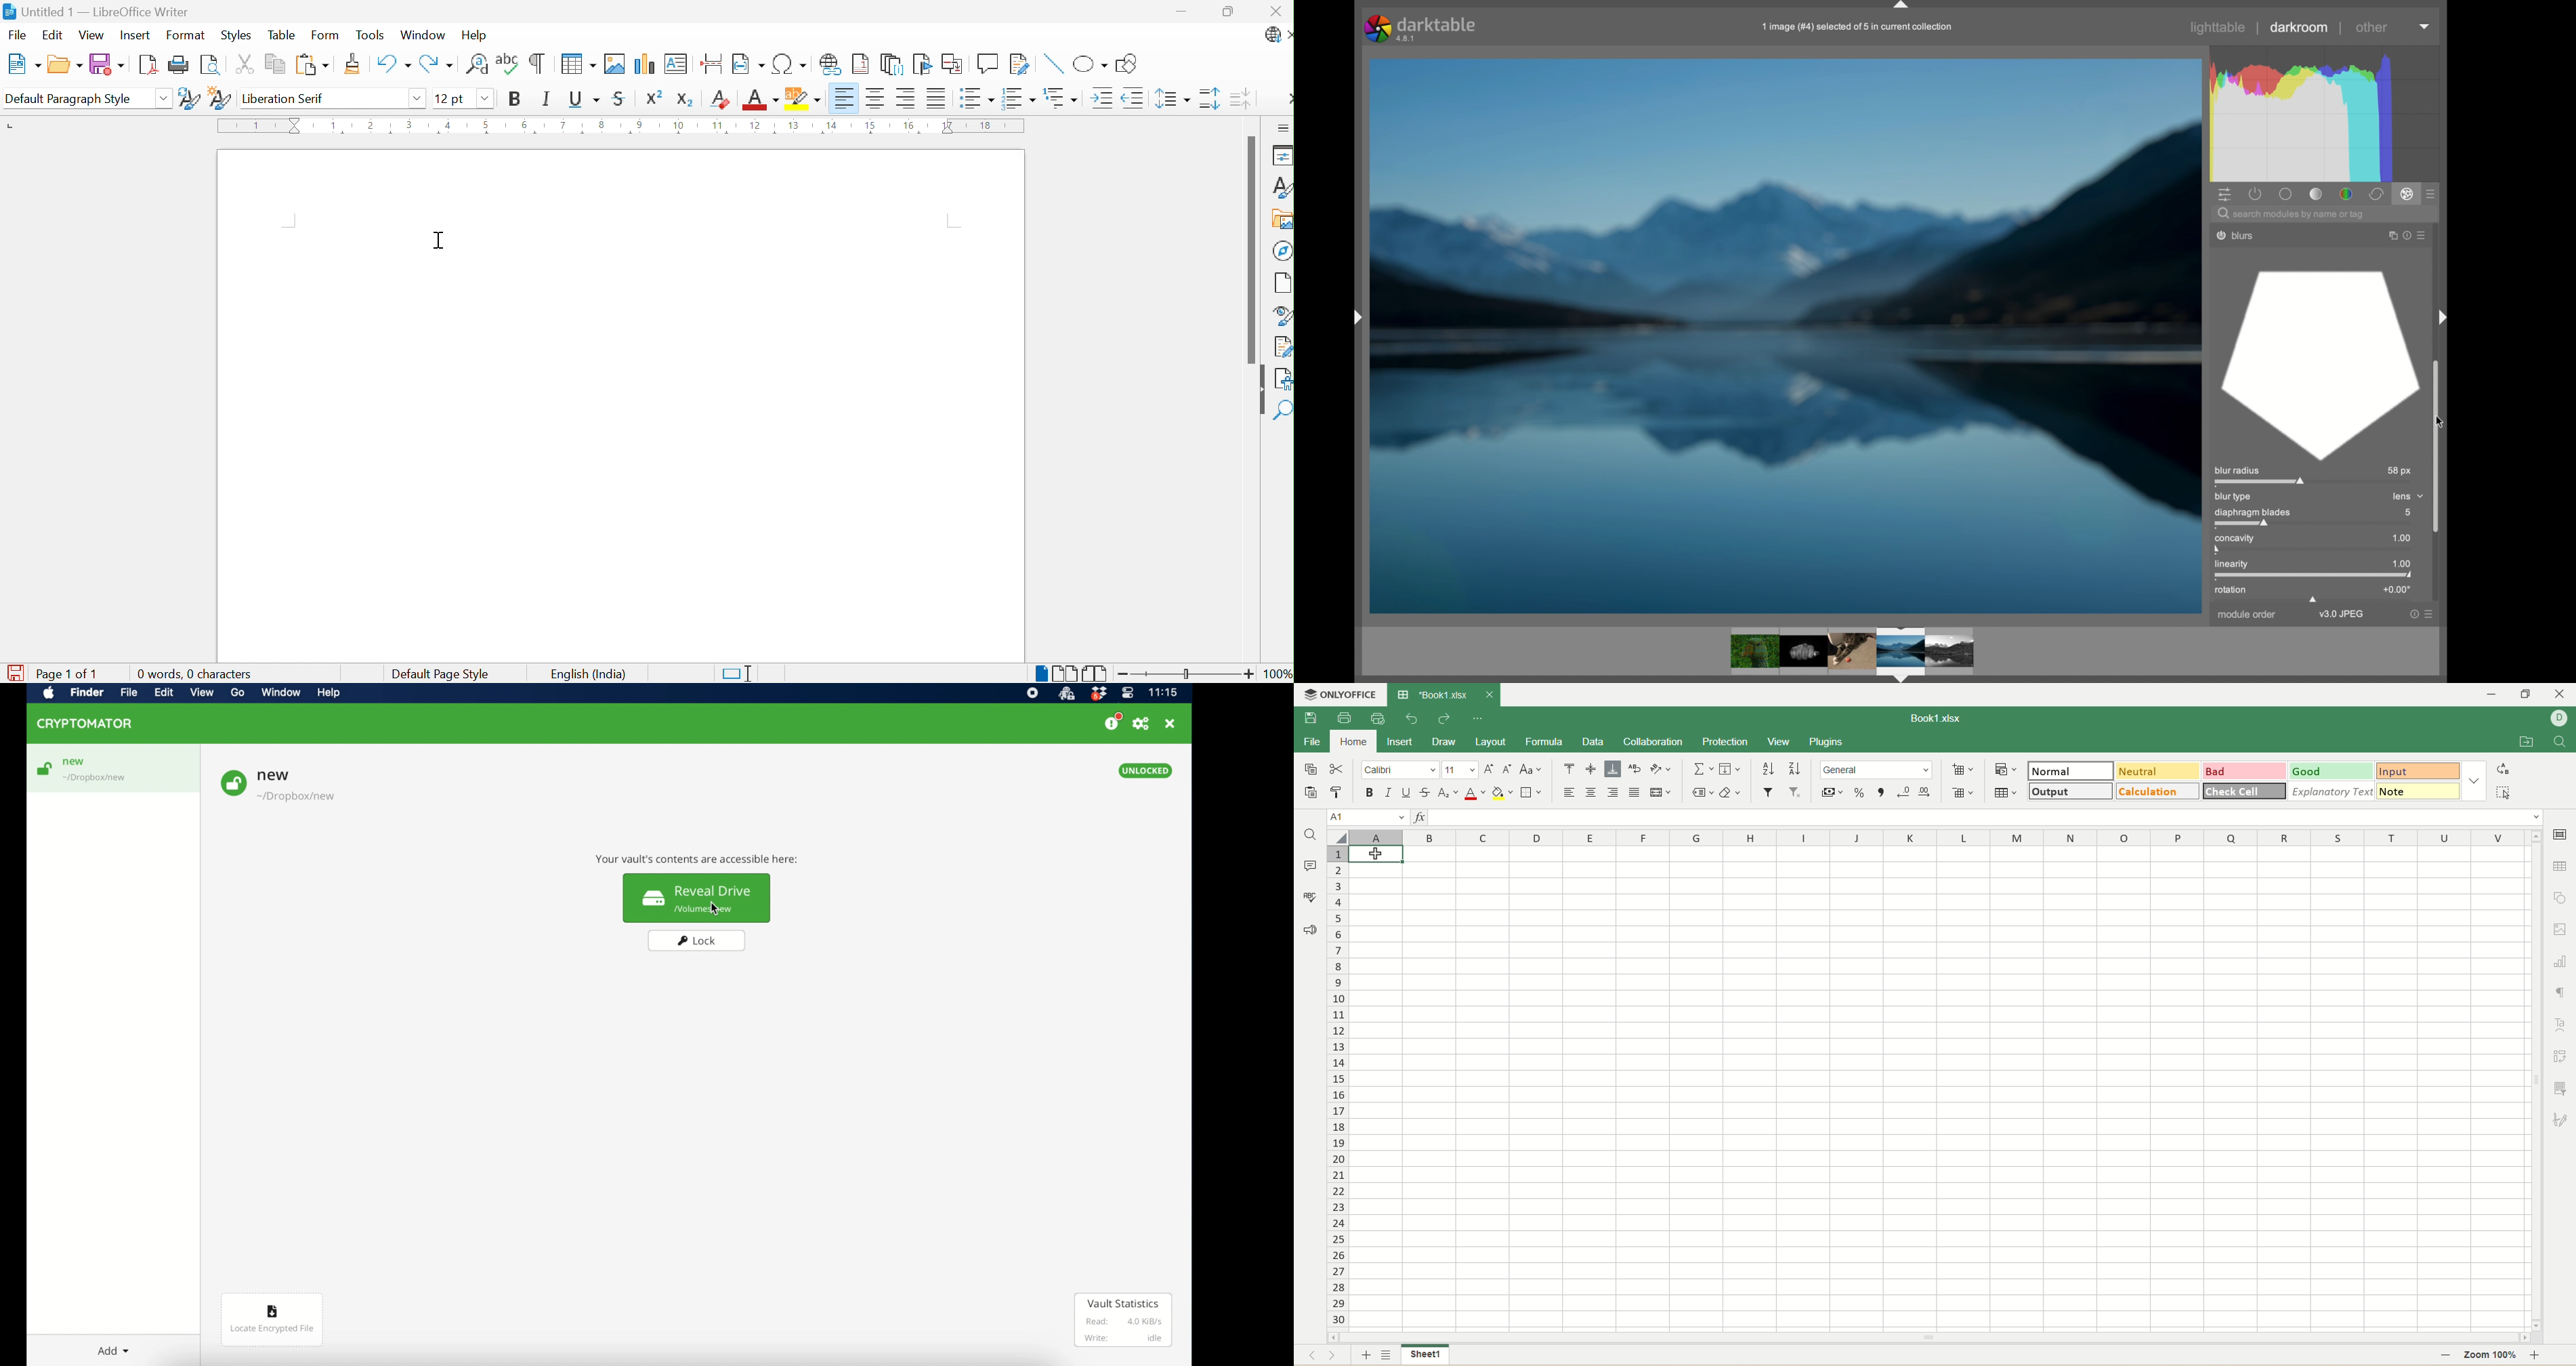 The image size is (2576, 1372). What do you see at coordinates (1930, 1338) in the screenshot?
I see `horizontal scroll bar` at bounding box center [1930, 1338].